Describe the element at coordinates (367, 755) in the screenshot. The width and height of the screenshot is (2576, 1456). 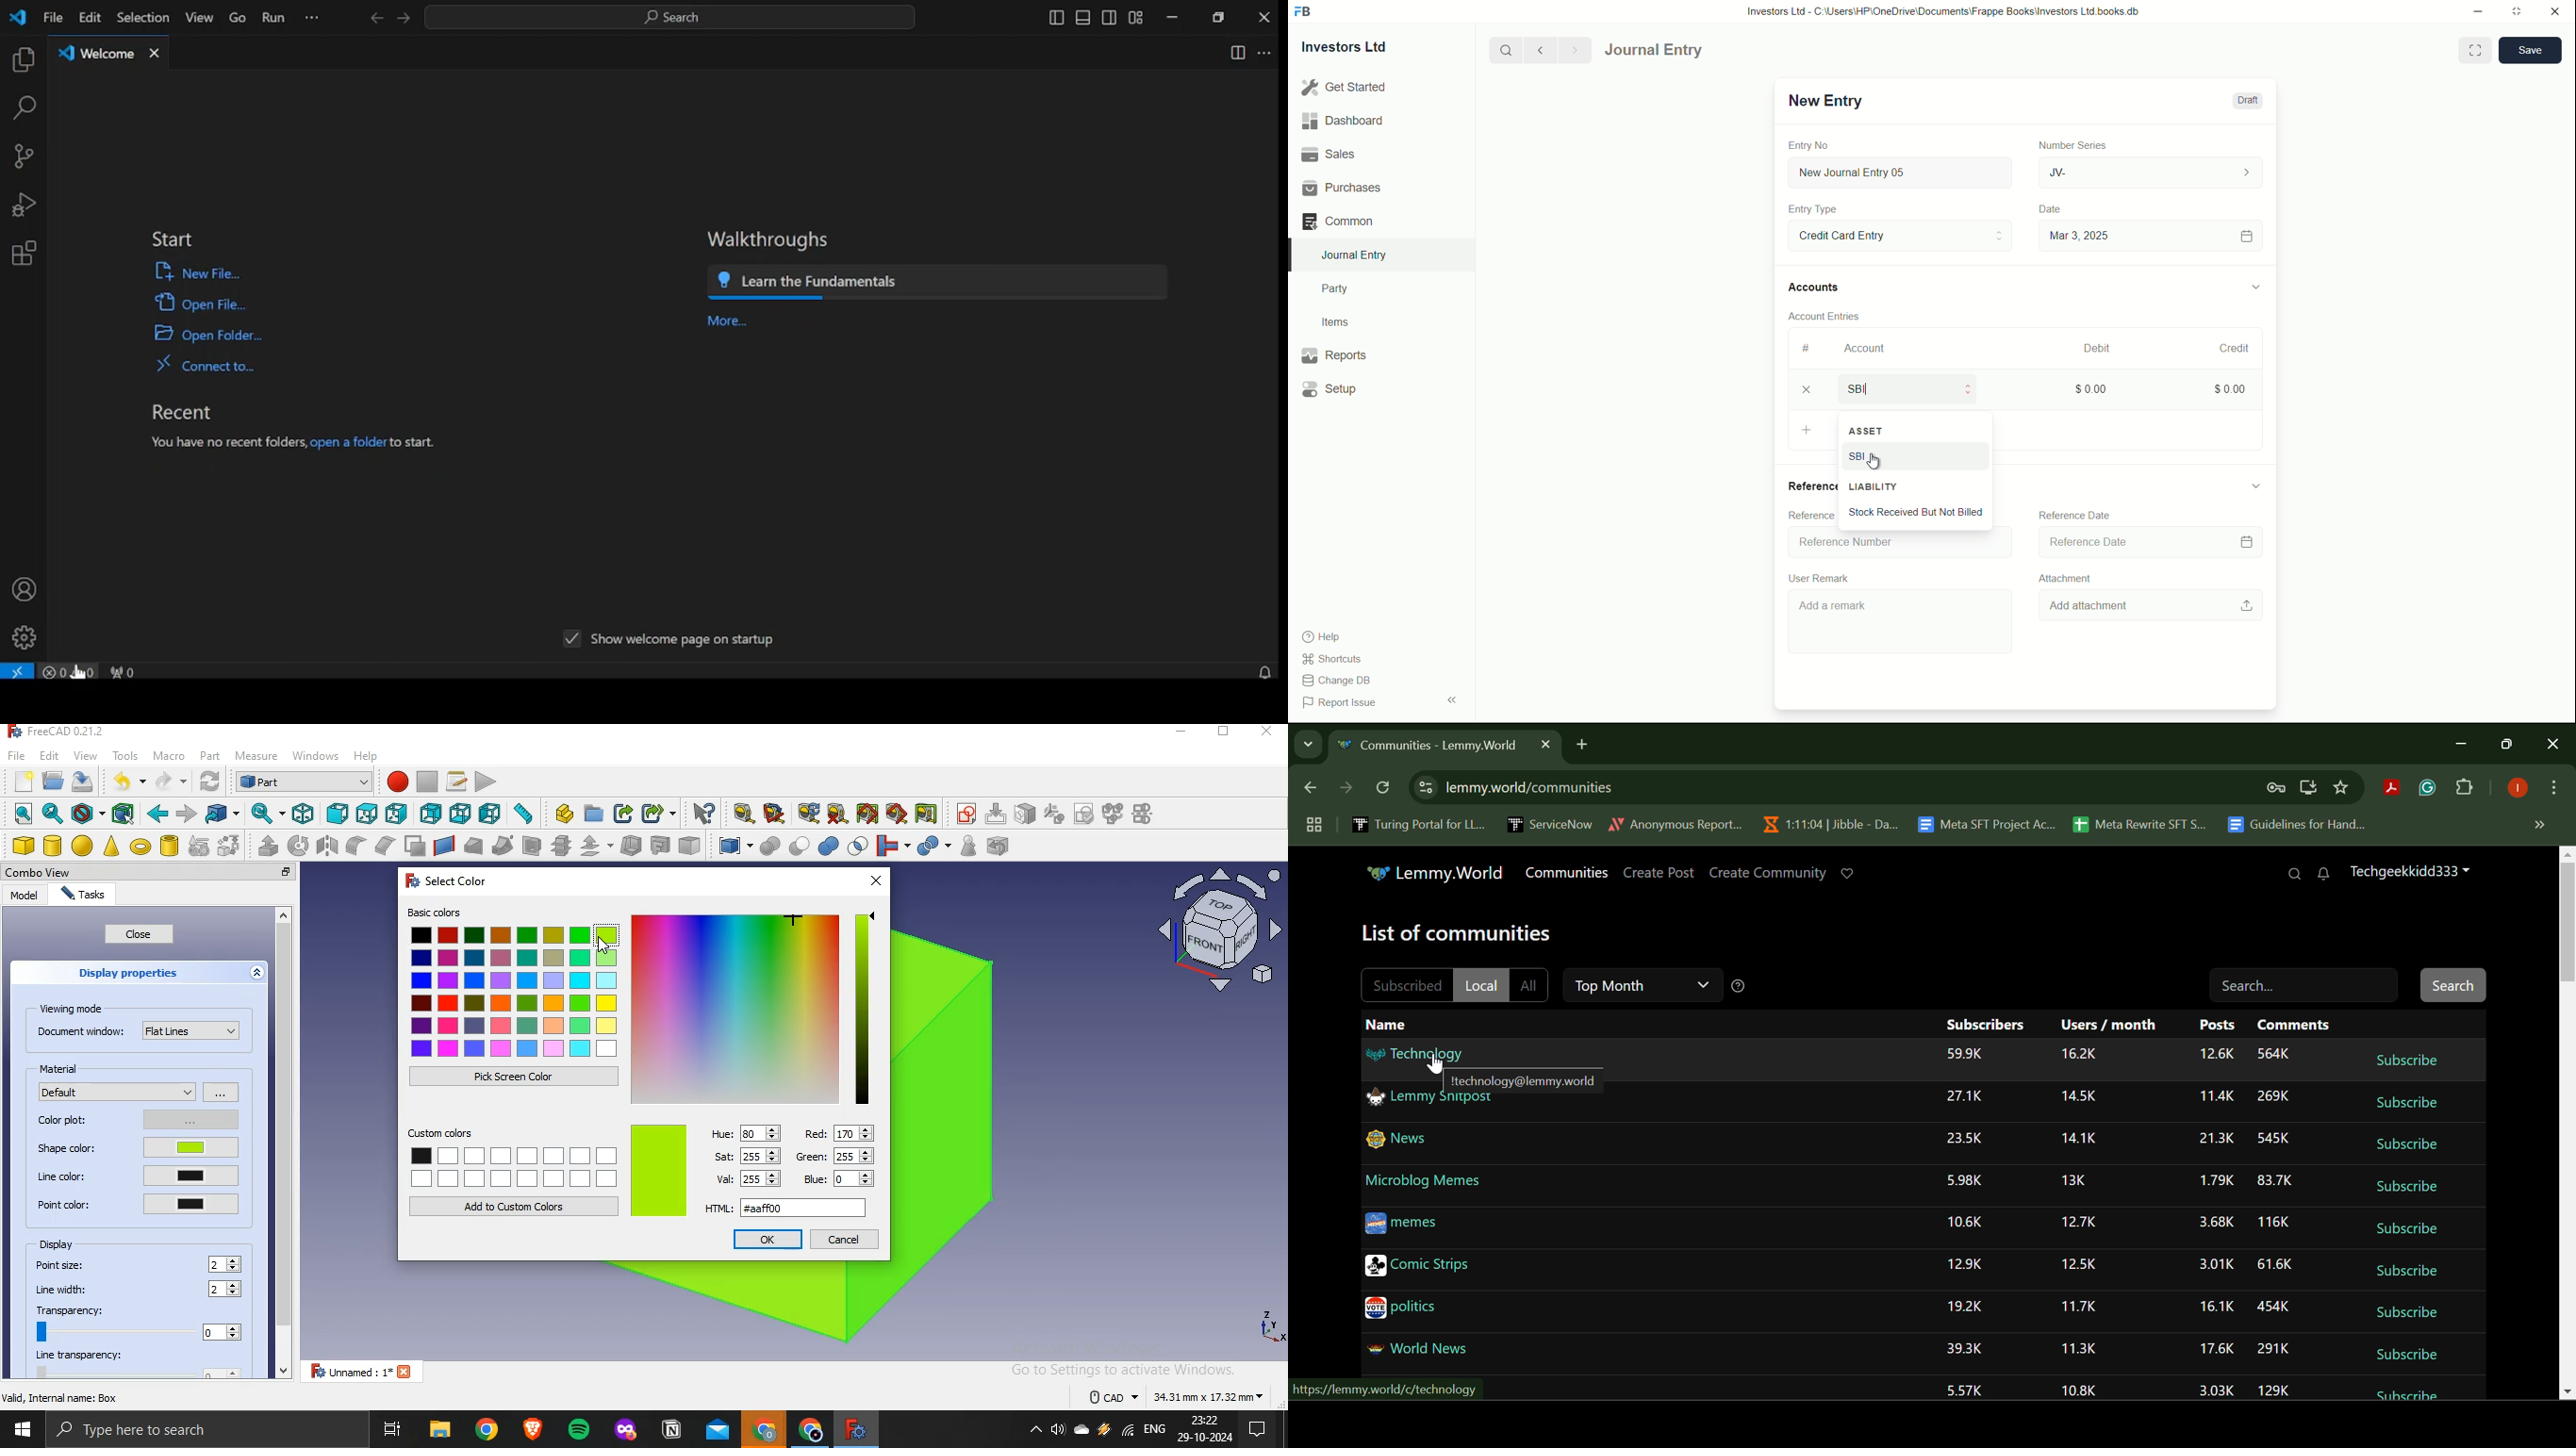
I see `help` at that location.